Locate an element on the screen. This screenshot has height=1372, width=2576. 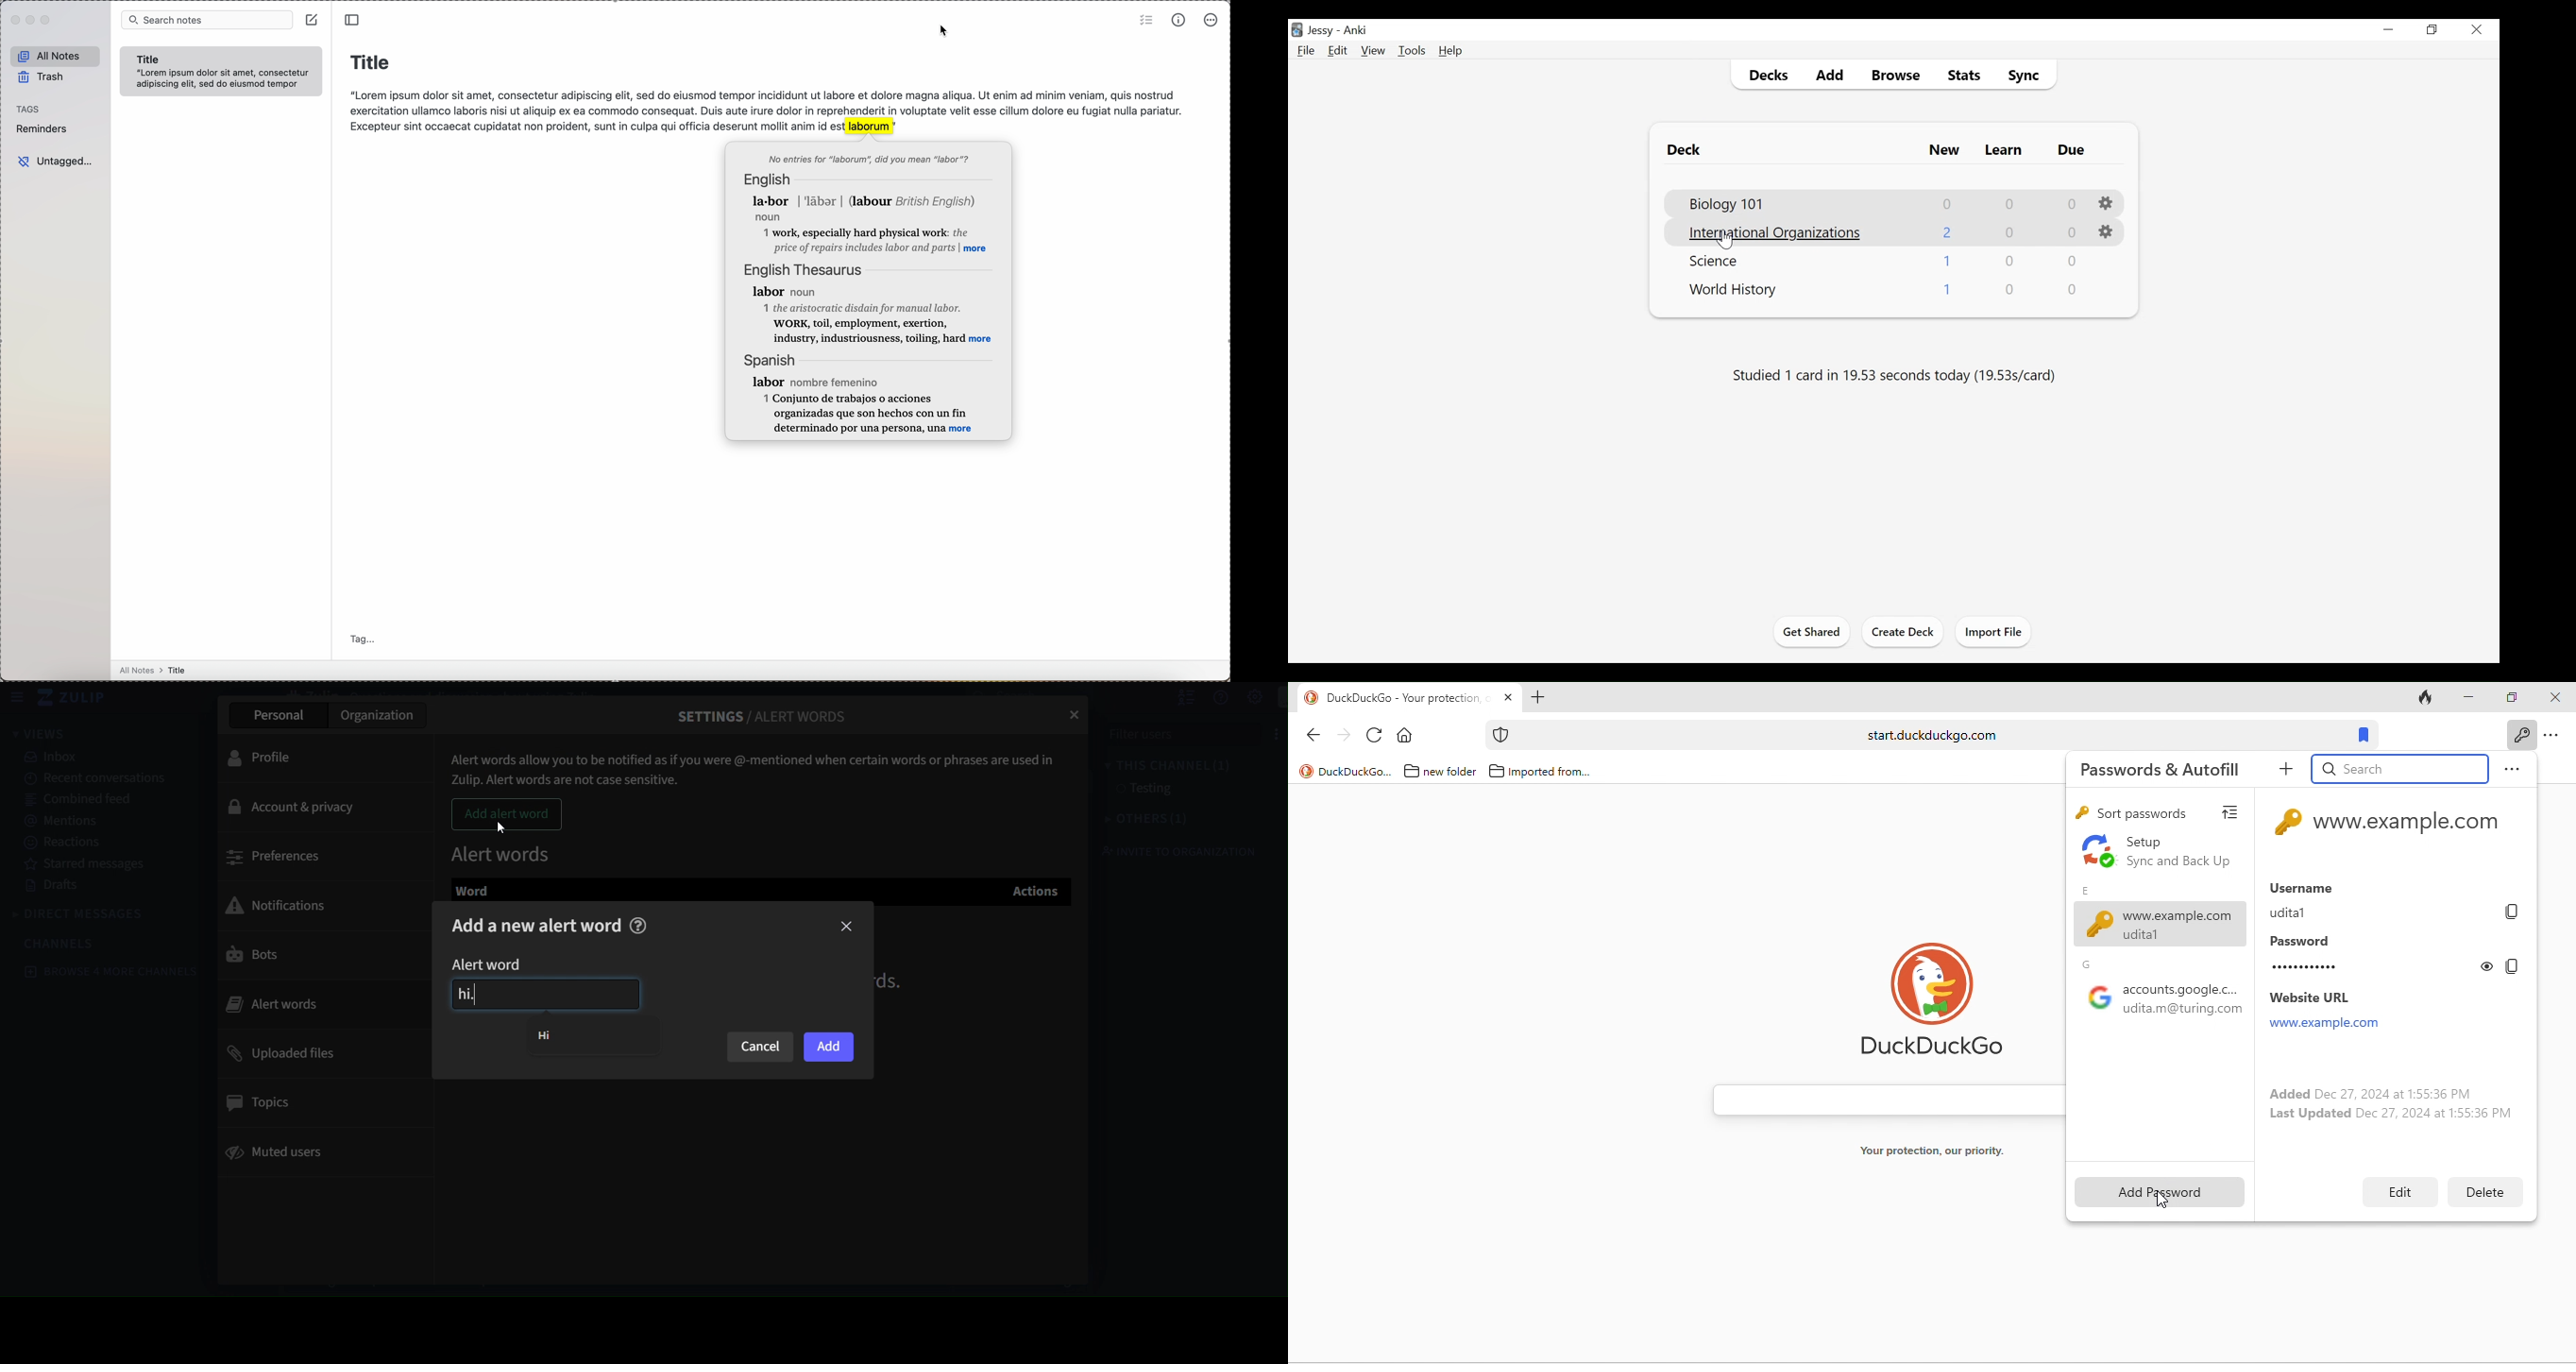
check list is located at coordinates (1144, 20).